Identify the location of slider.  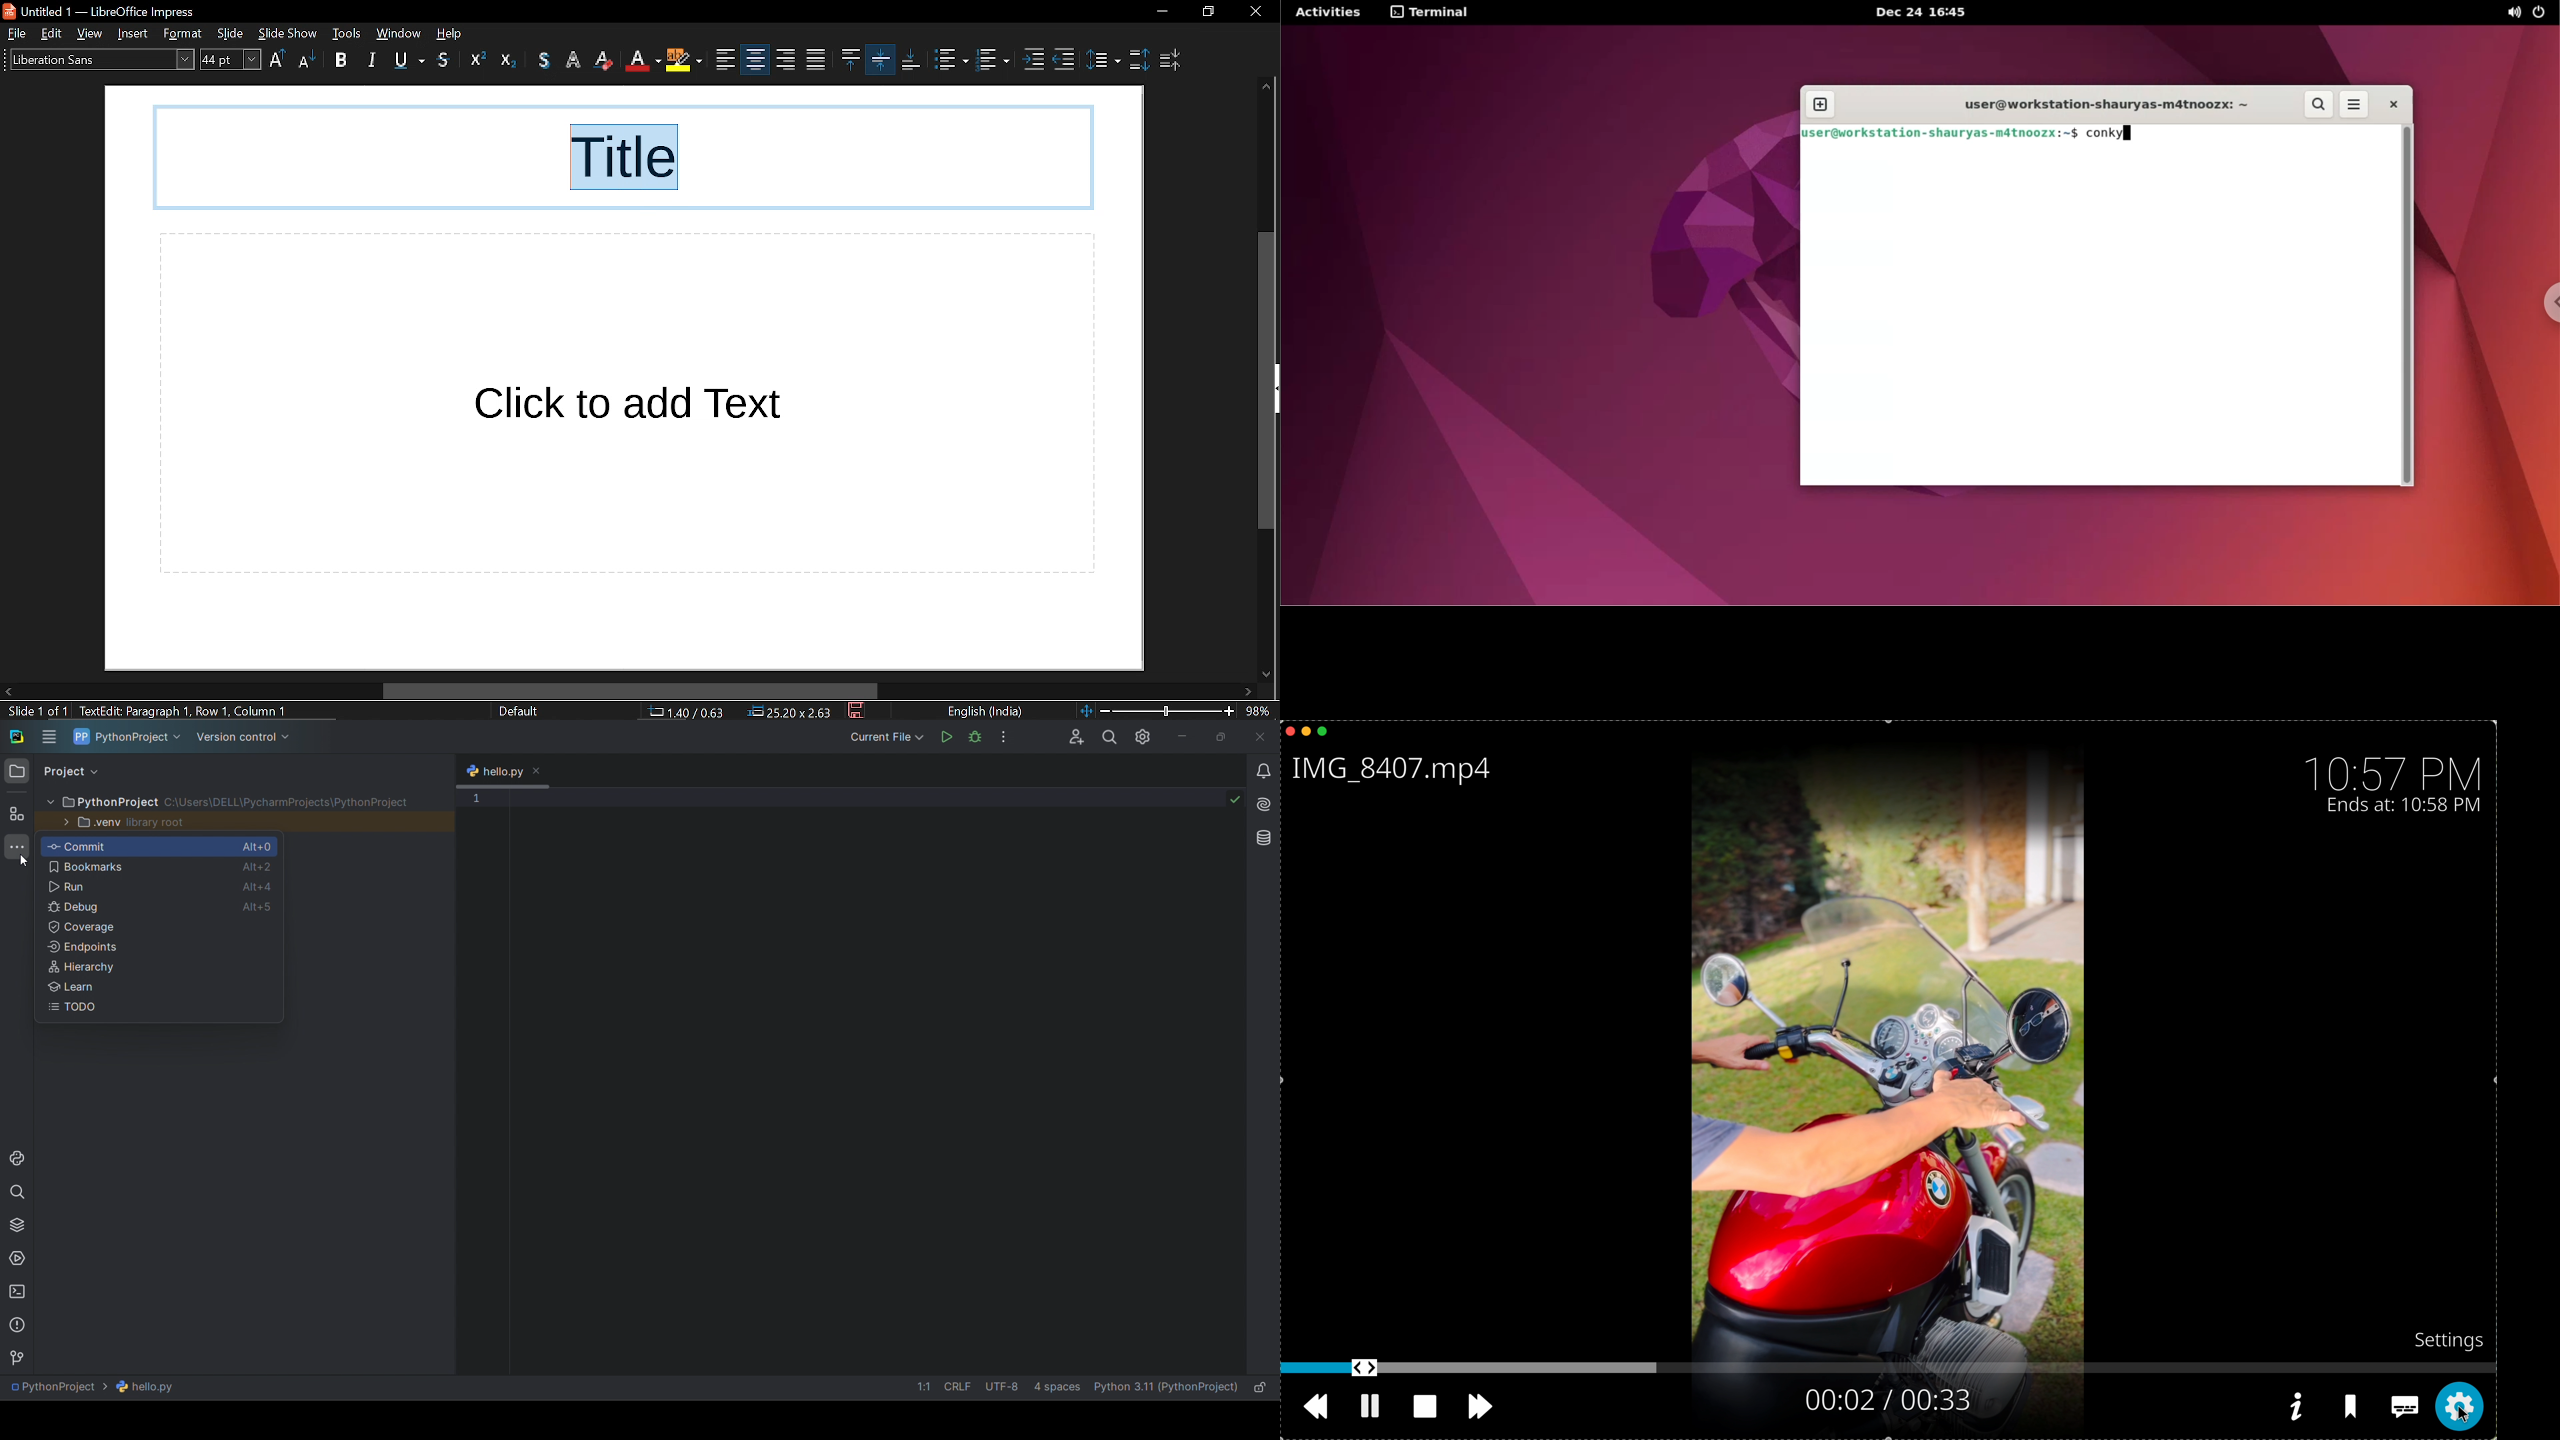
(1168, 709).